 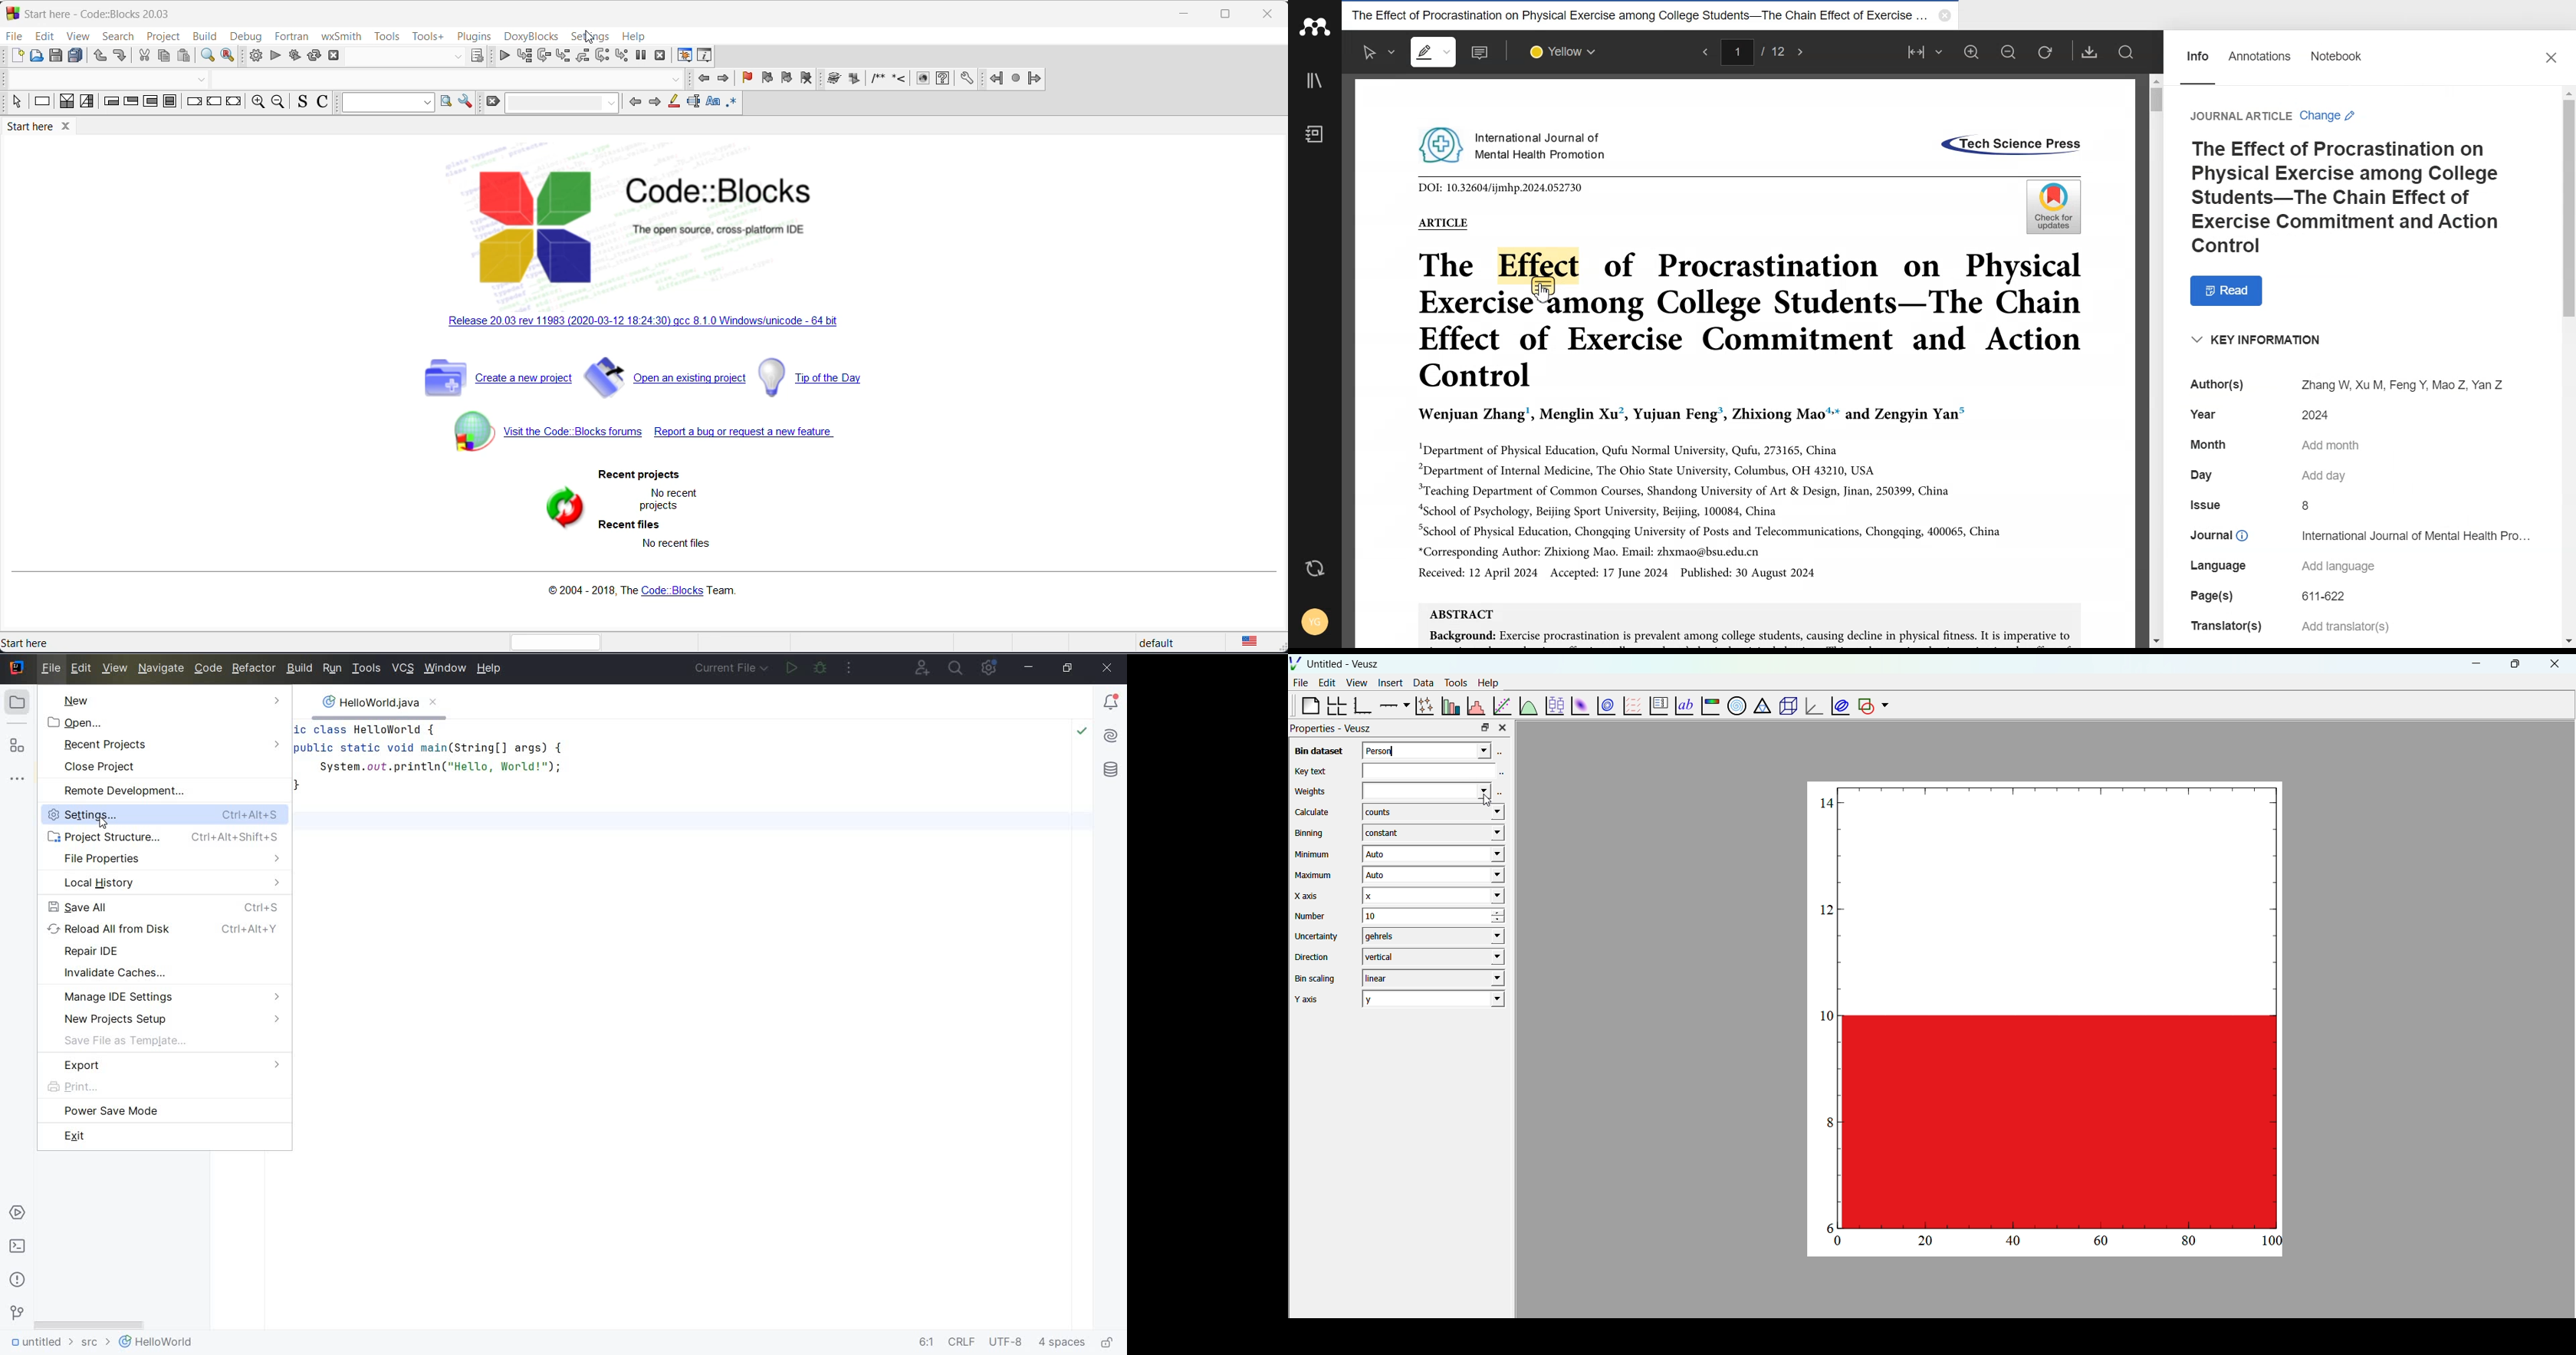 I want to click on plot 2d datasets as contour, so click(x=1607, y=706).